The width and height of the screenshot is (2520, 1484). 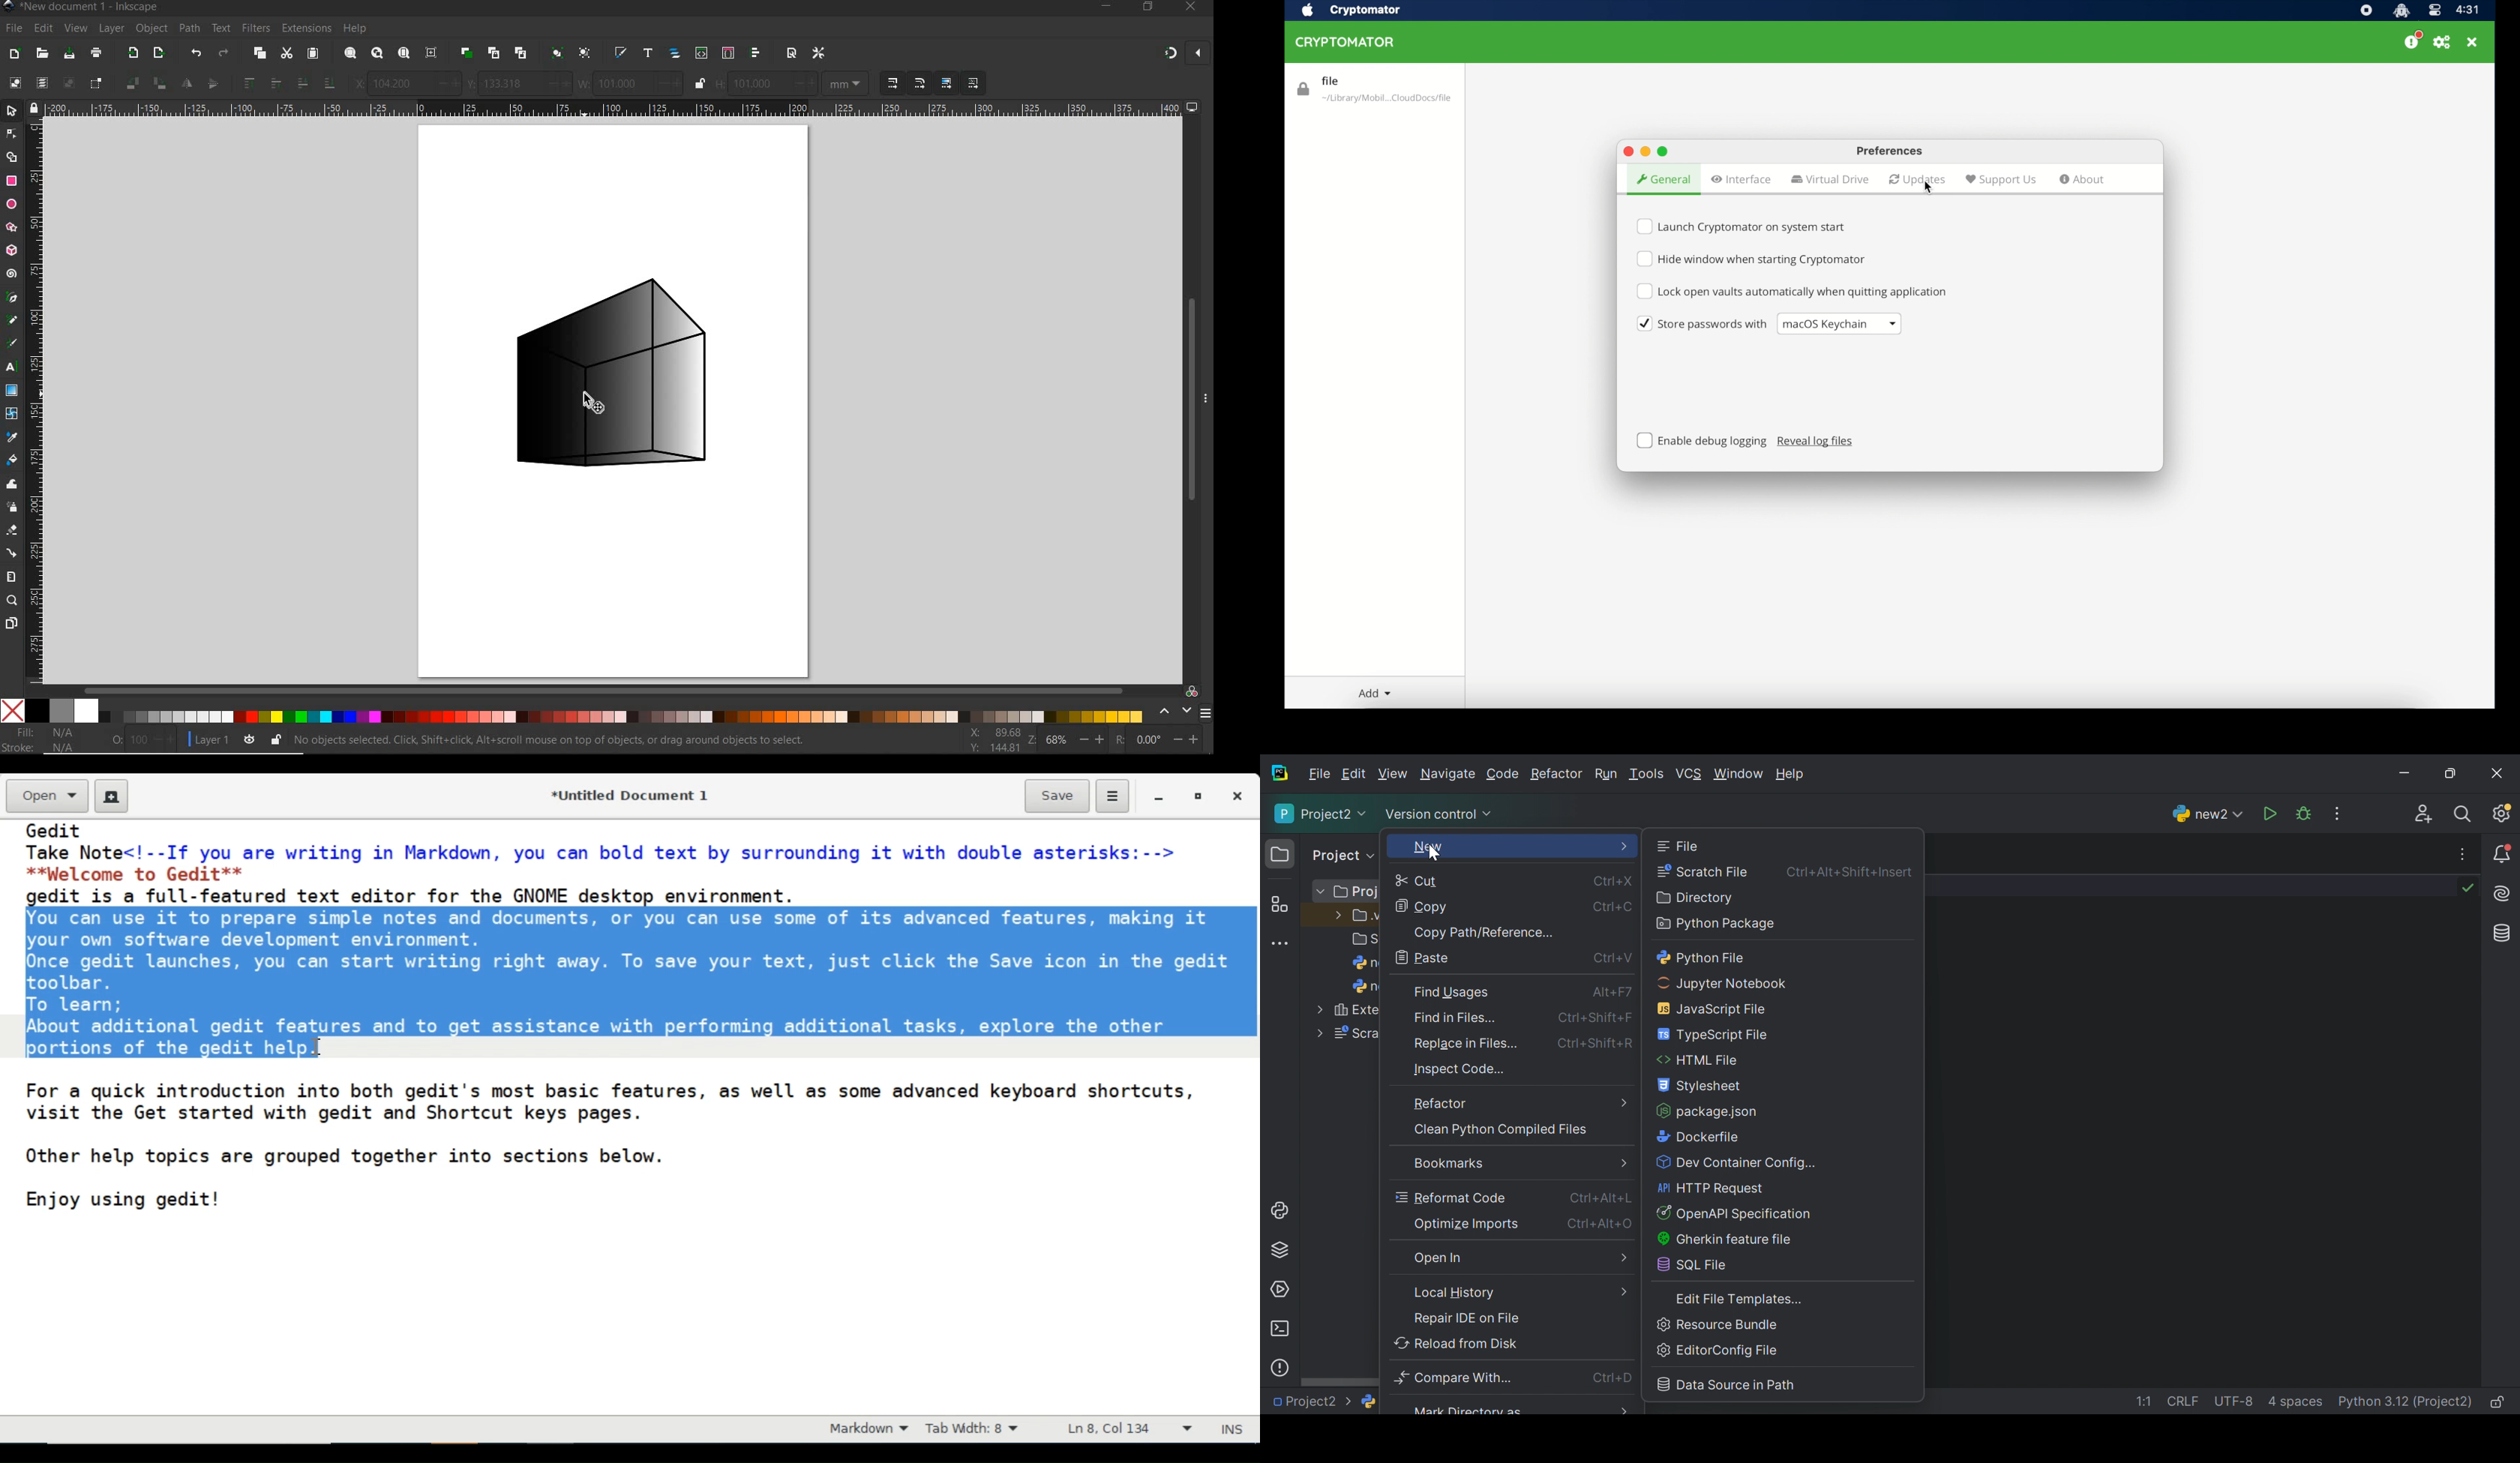 I want to click on Line & Column Preference, so click(x=1129, y=1432).